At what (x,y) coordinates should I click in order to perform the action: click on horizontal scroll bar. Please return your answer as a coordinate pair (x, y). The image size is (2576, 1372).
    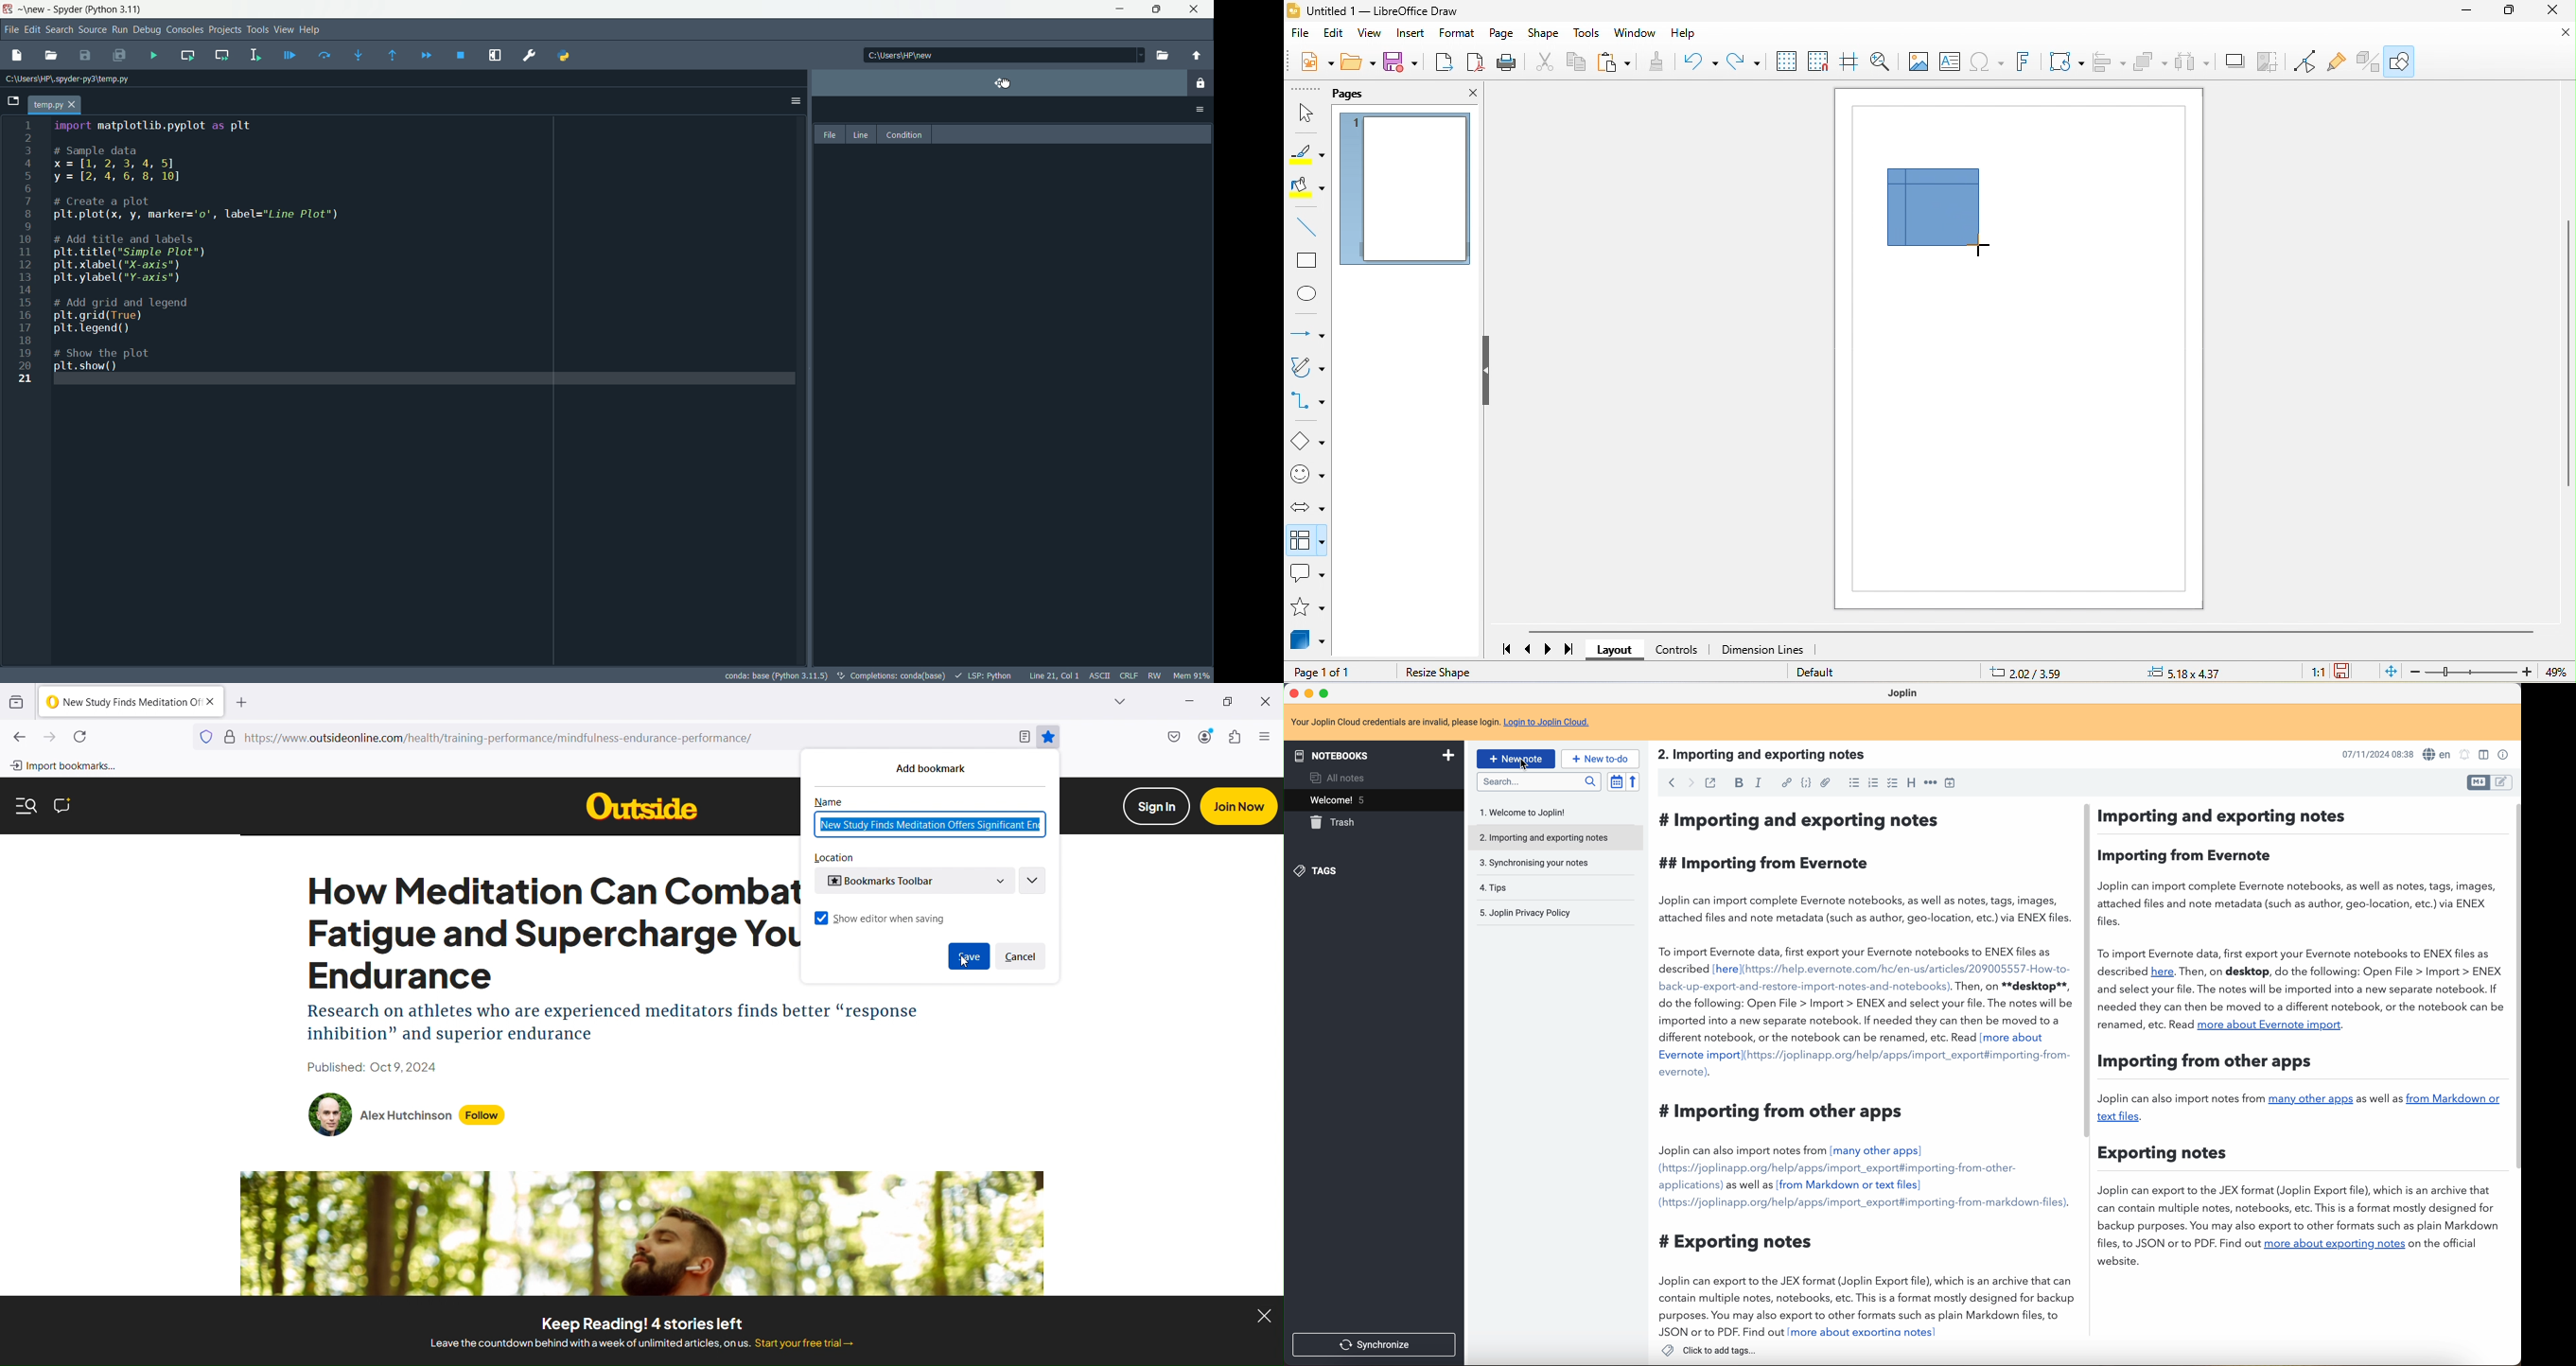
    Looking at the image, I should click on (2030, 631).